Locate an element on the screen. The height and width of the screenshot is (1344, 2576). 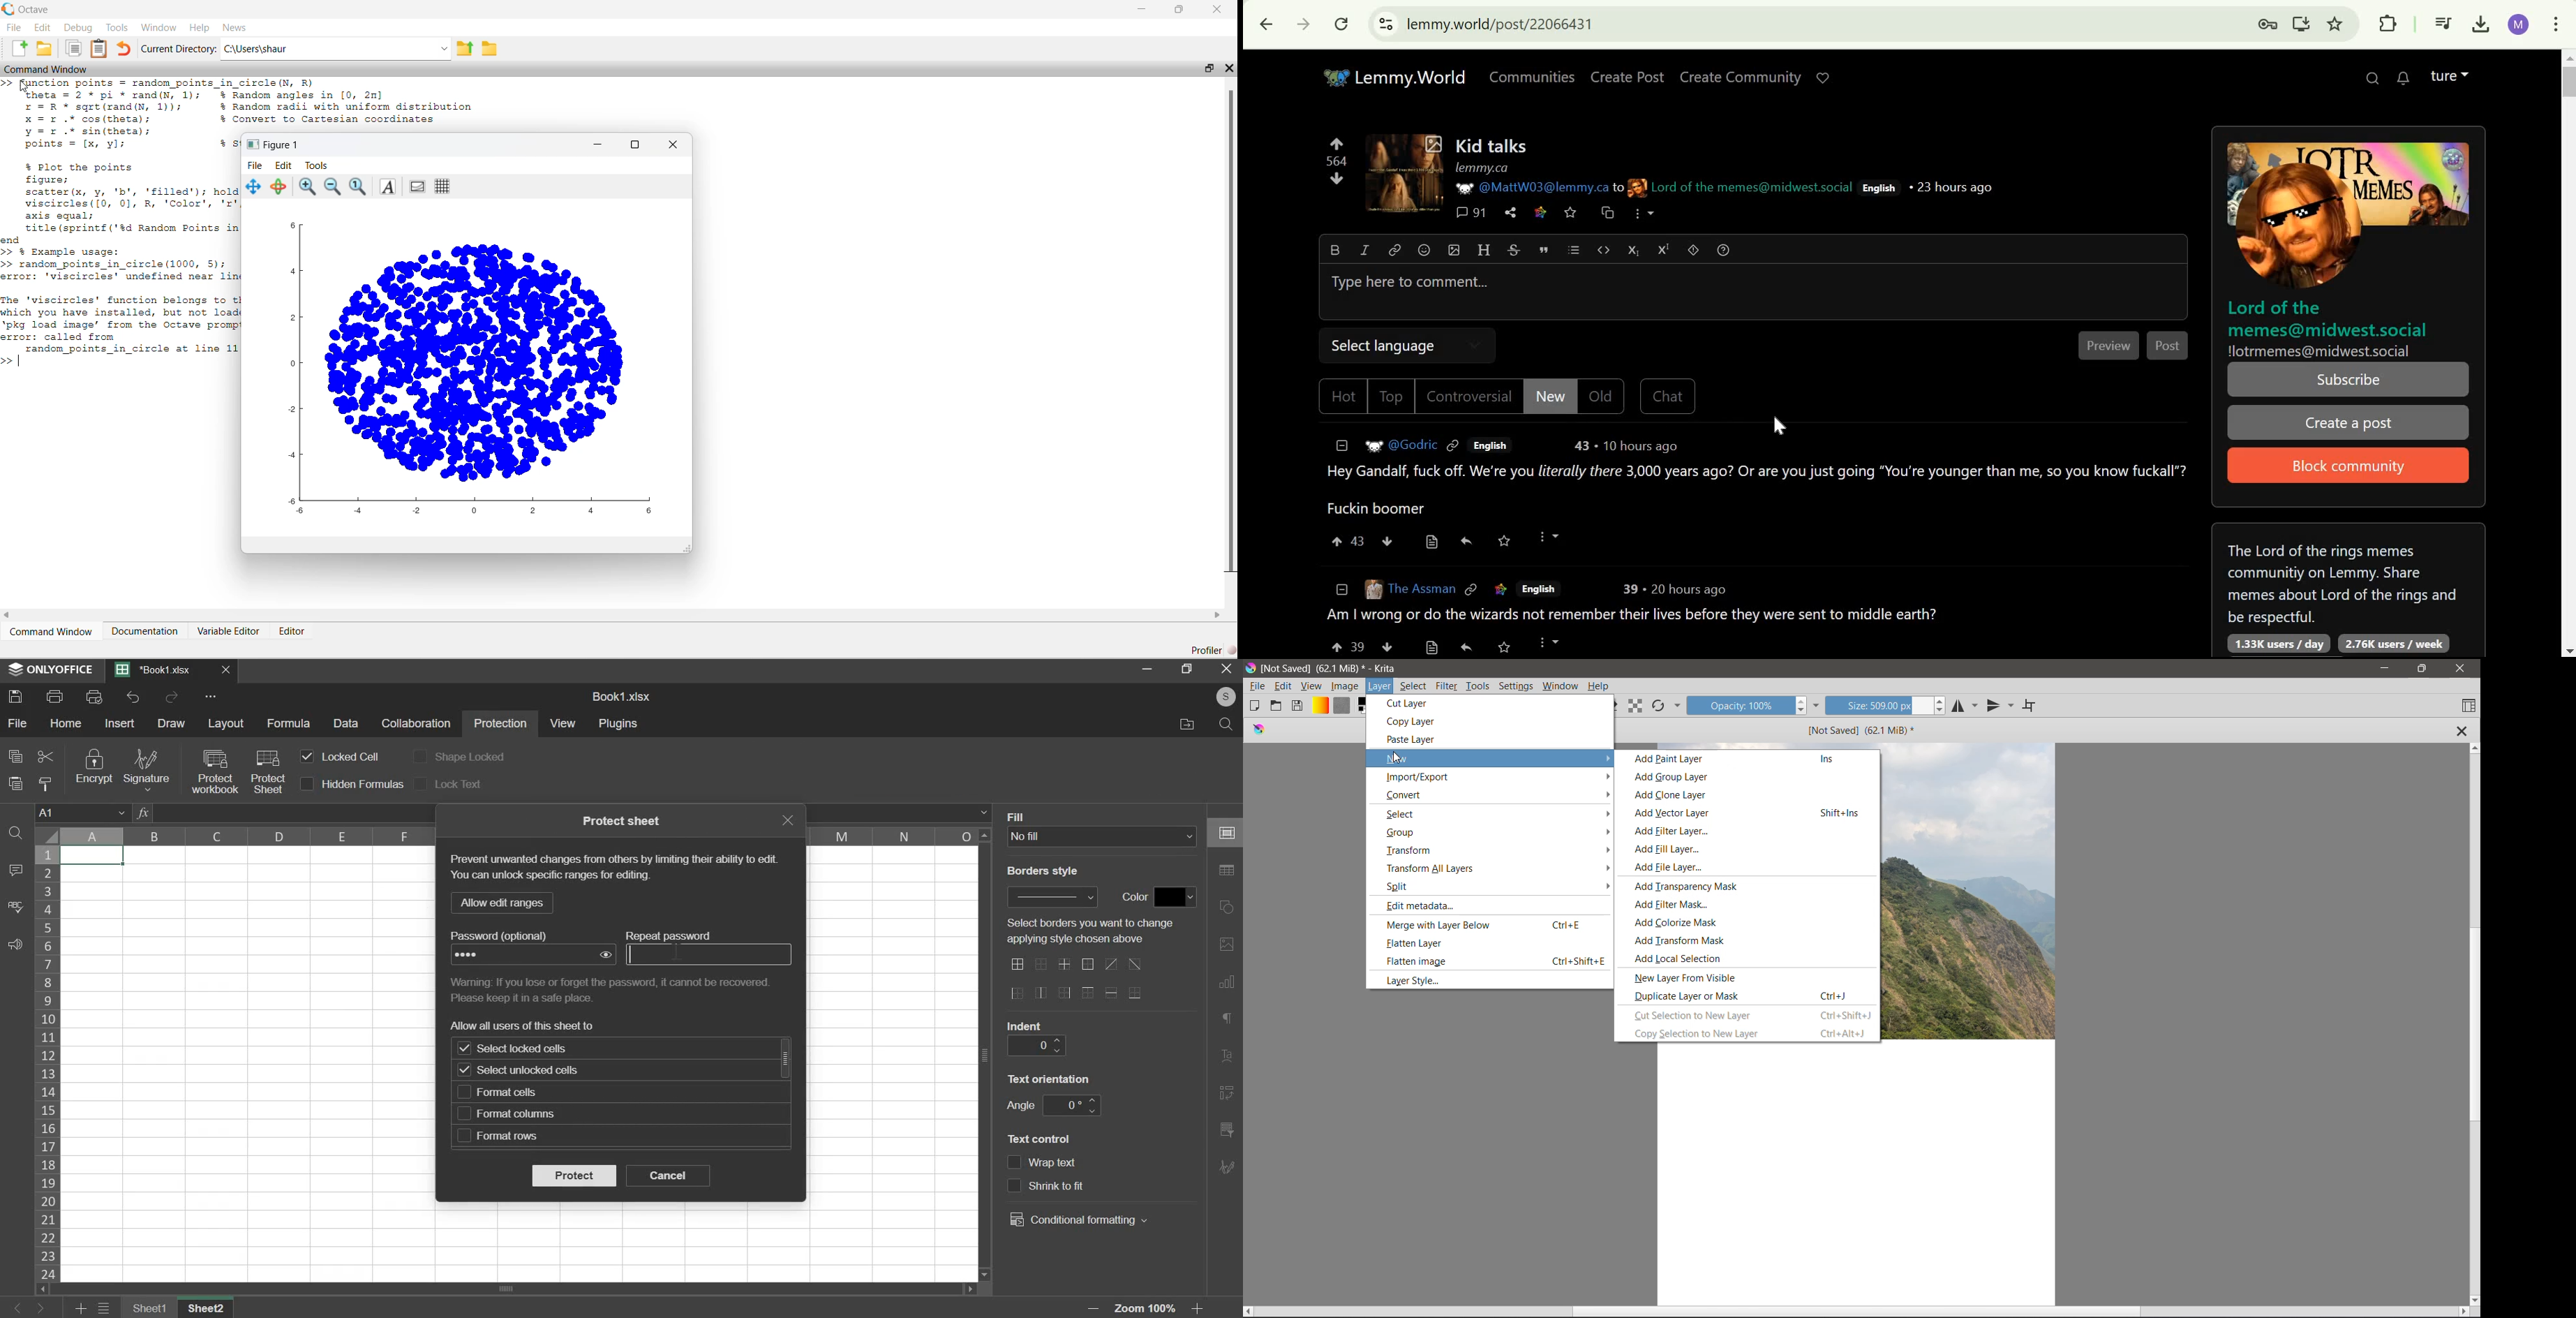
ONLYOFFICE is located at coordinates (49, 670).